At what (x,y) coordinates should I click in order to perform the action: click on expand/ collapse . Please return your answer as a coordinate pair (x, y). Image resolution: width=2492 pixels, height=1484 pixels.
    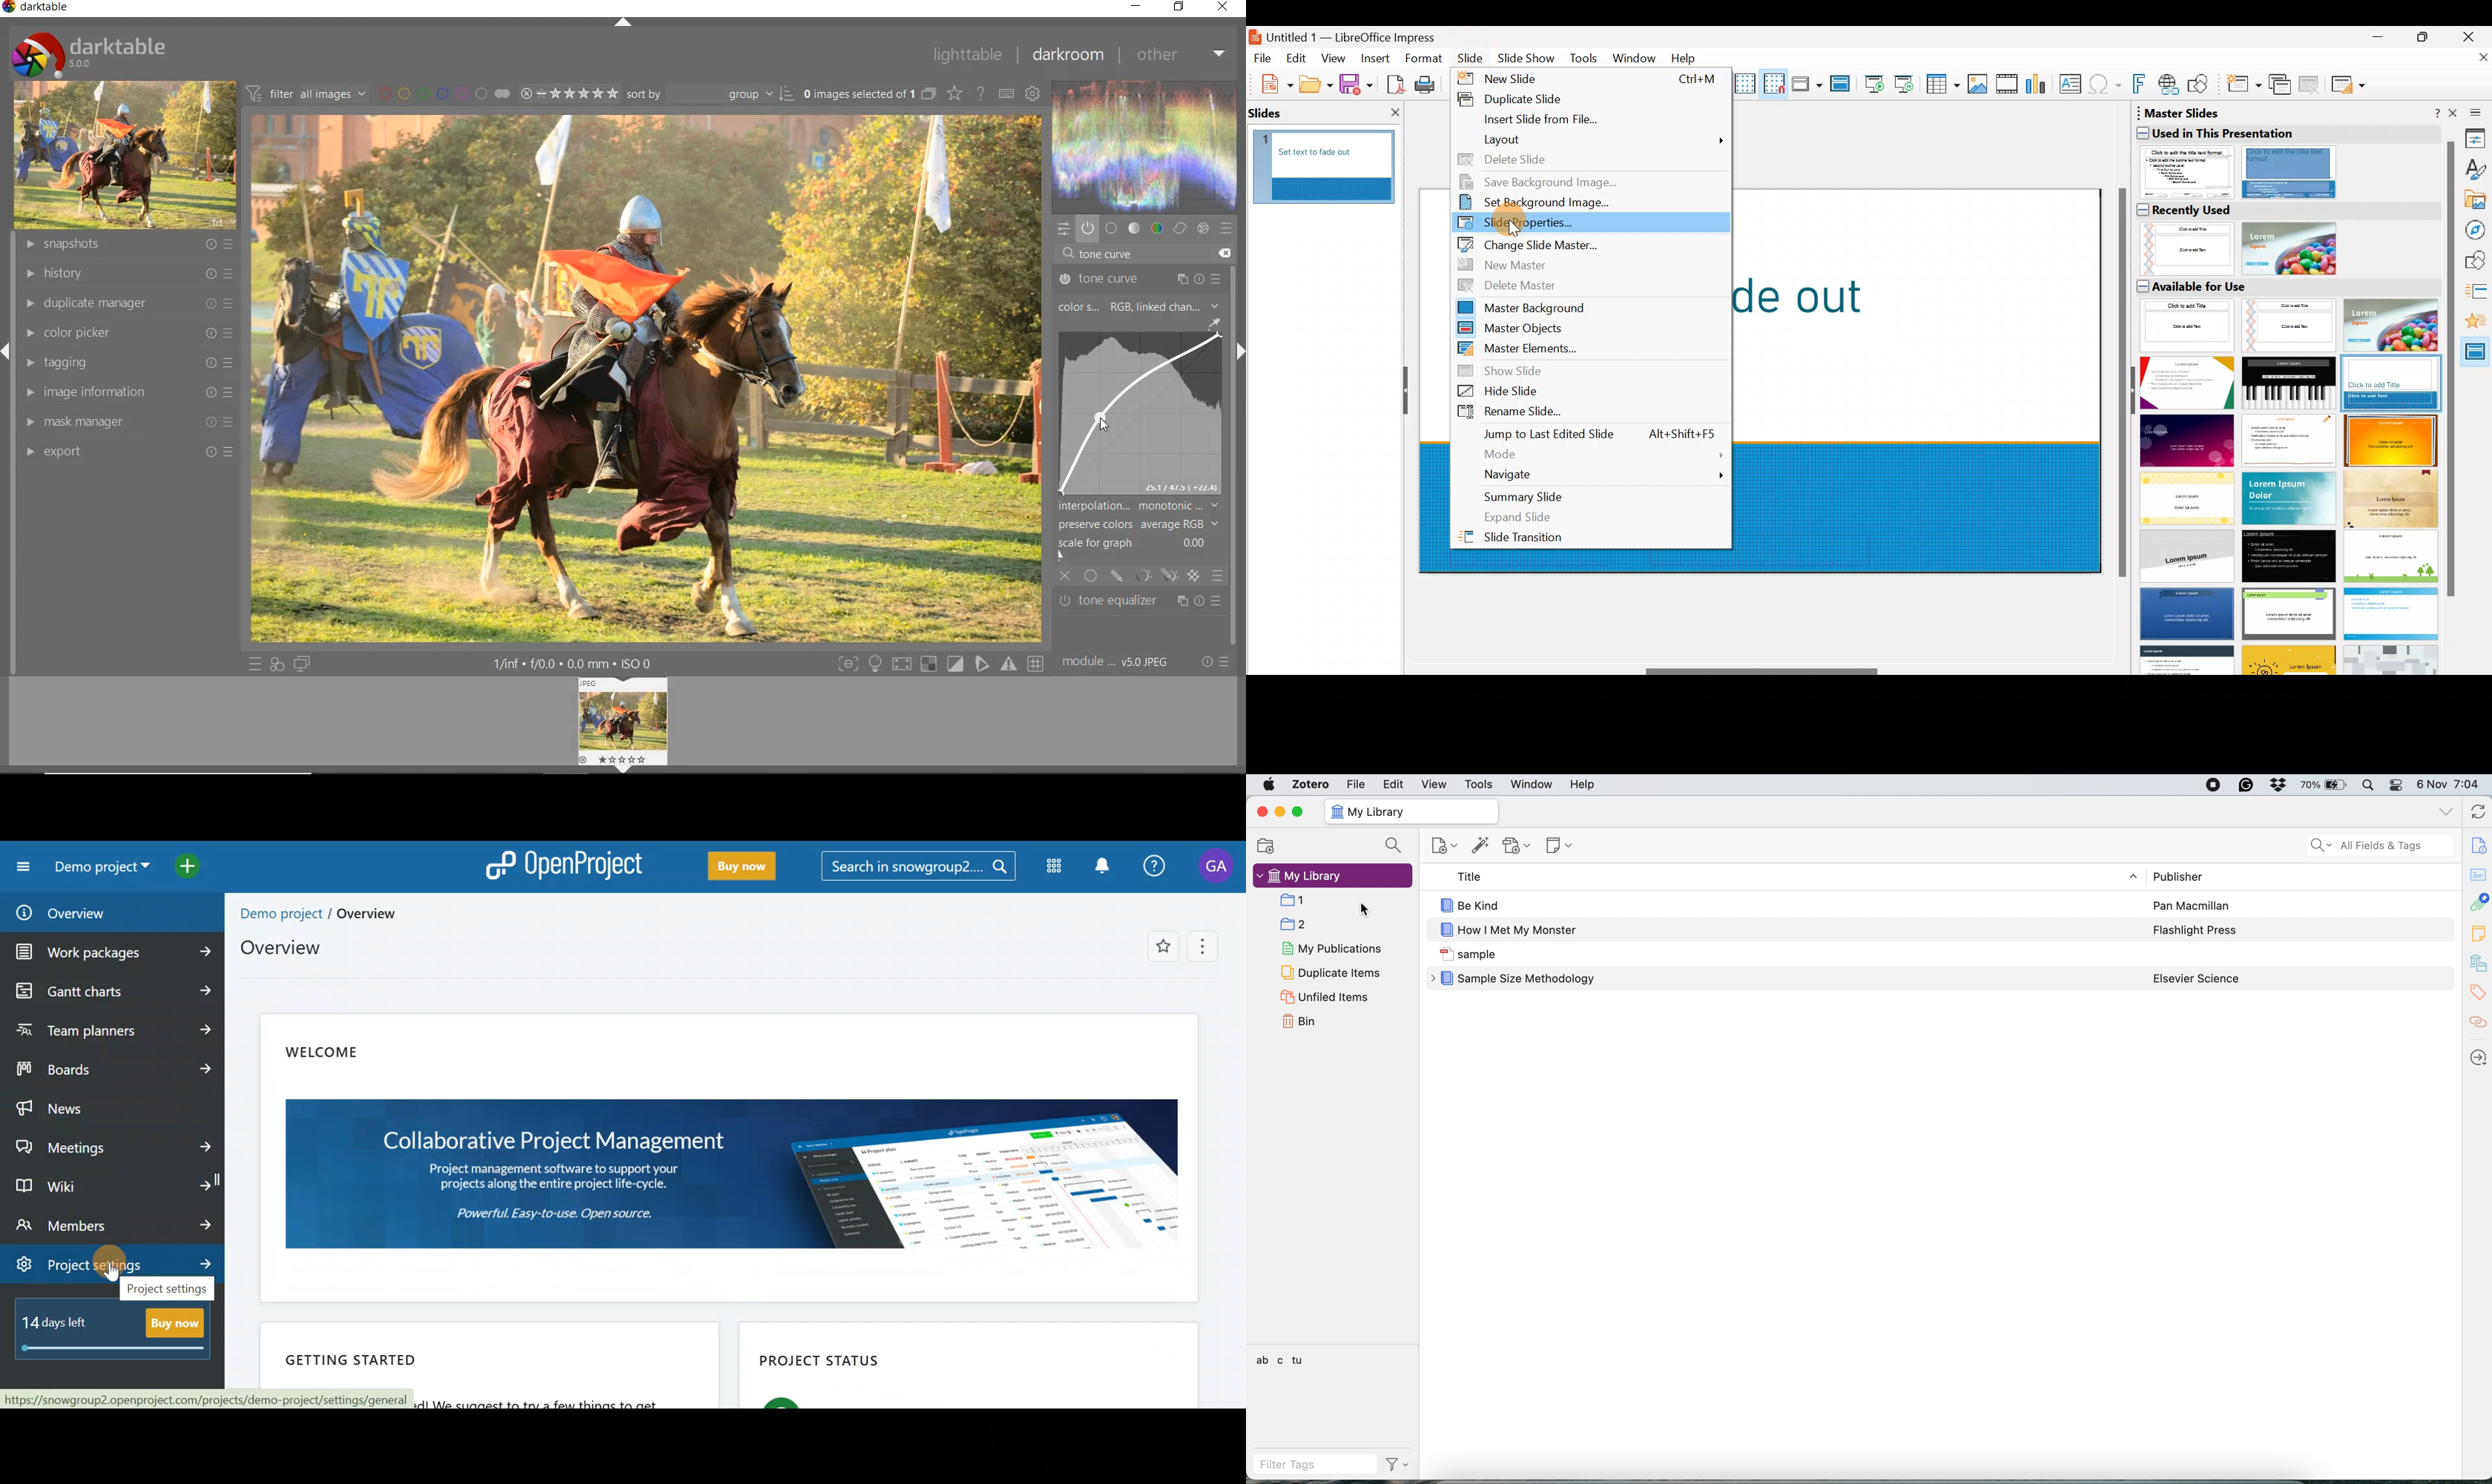
    Looking at the image, I should click on (2135, 877).